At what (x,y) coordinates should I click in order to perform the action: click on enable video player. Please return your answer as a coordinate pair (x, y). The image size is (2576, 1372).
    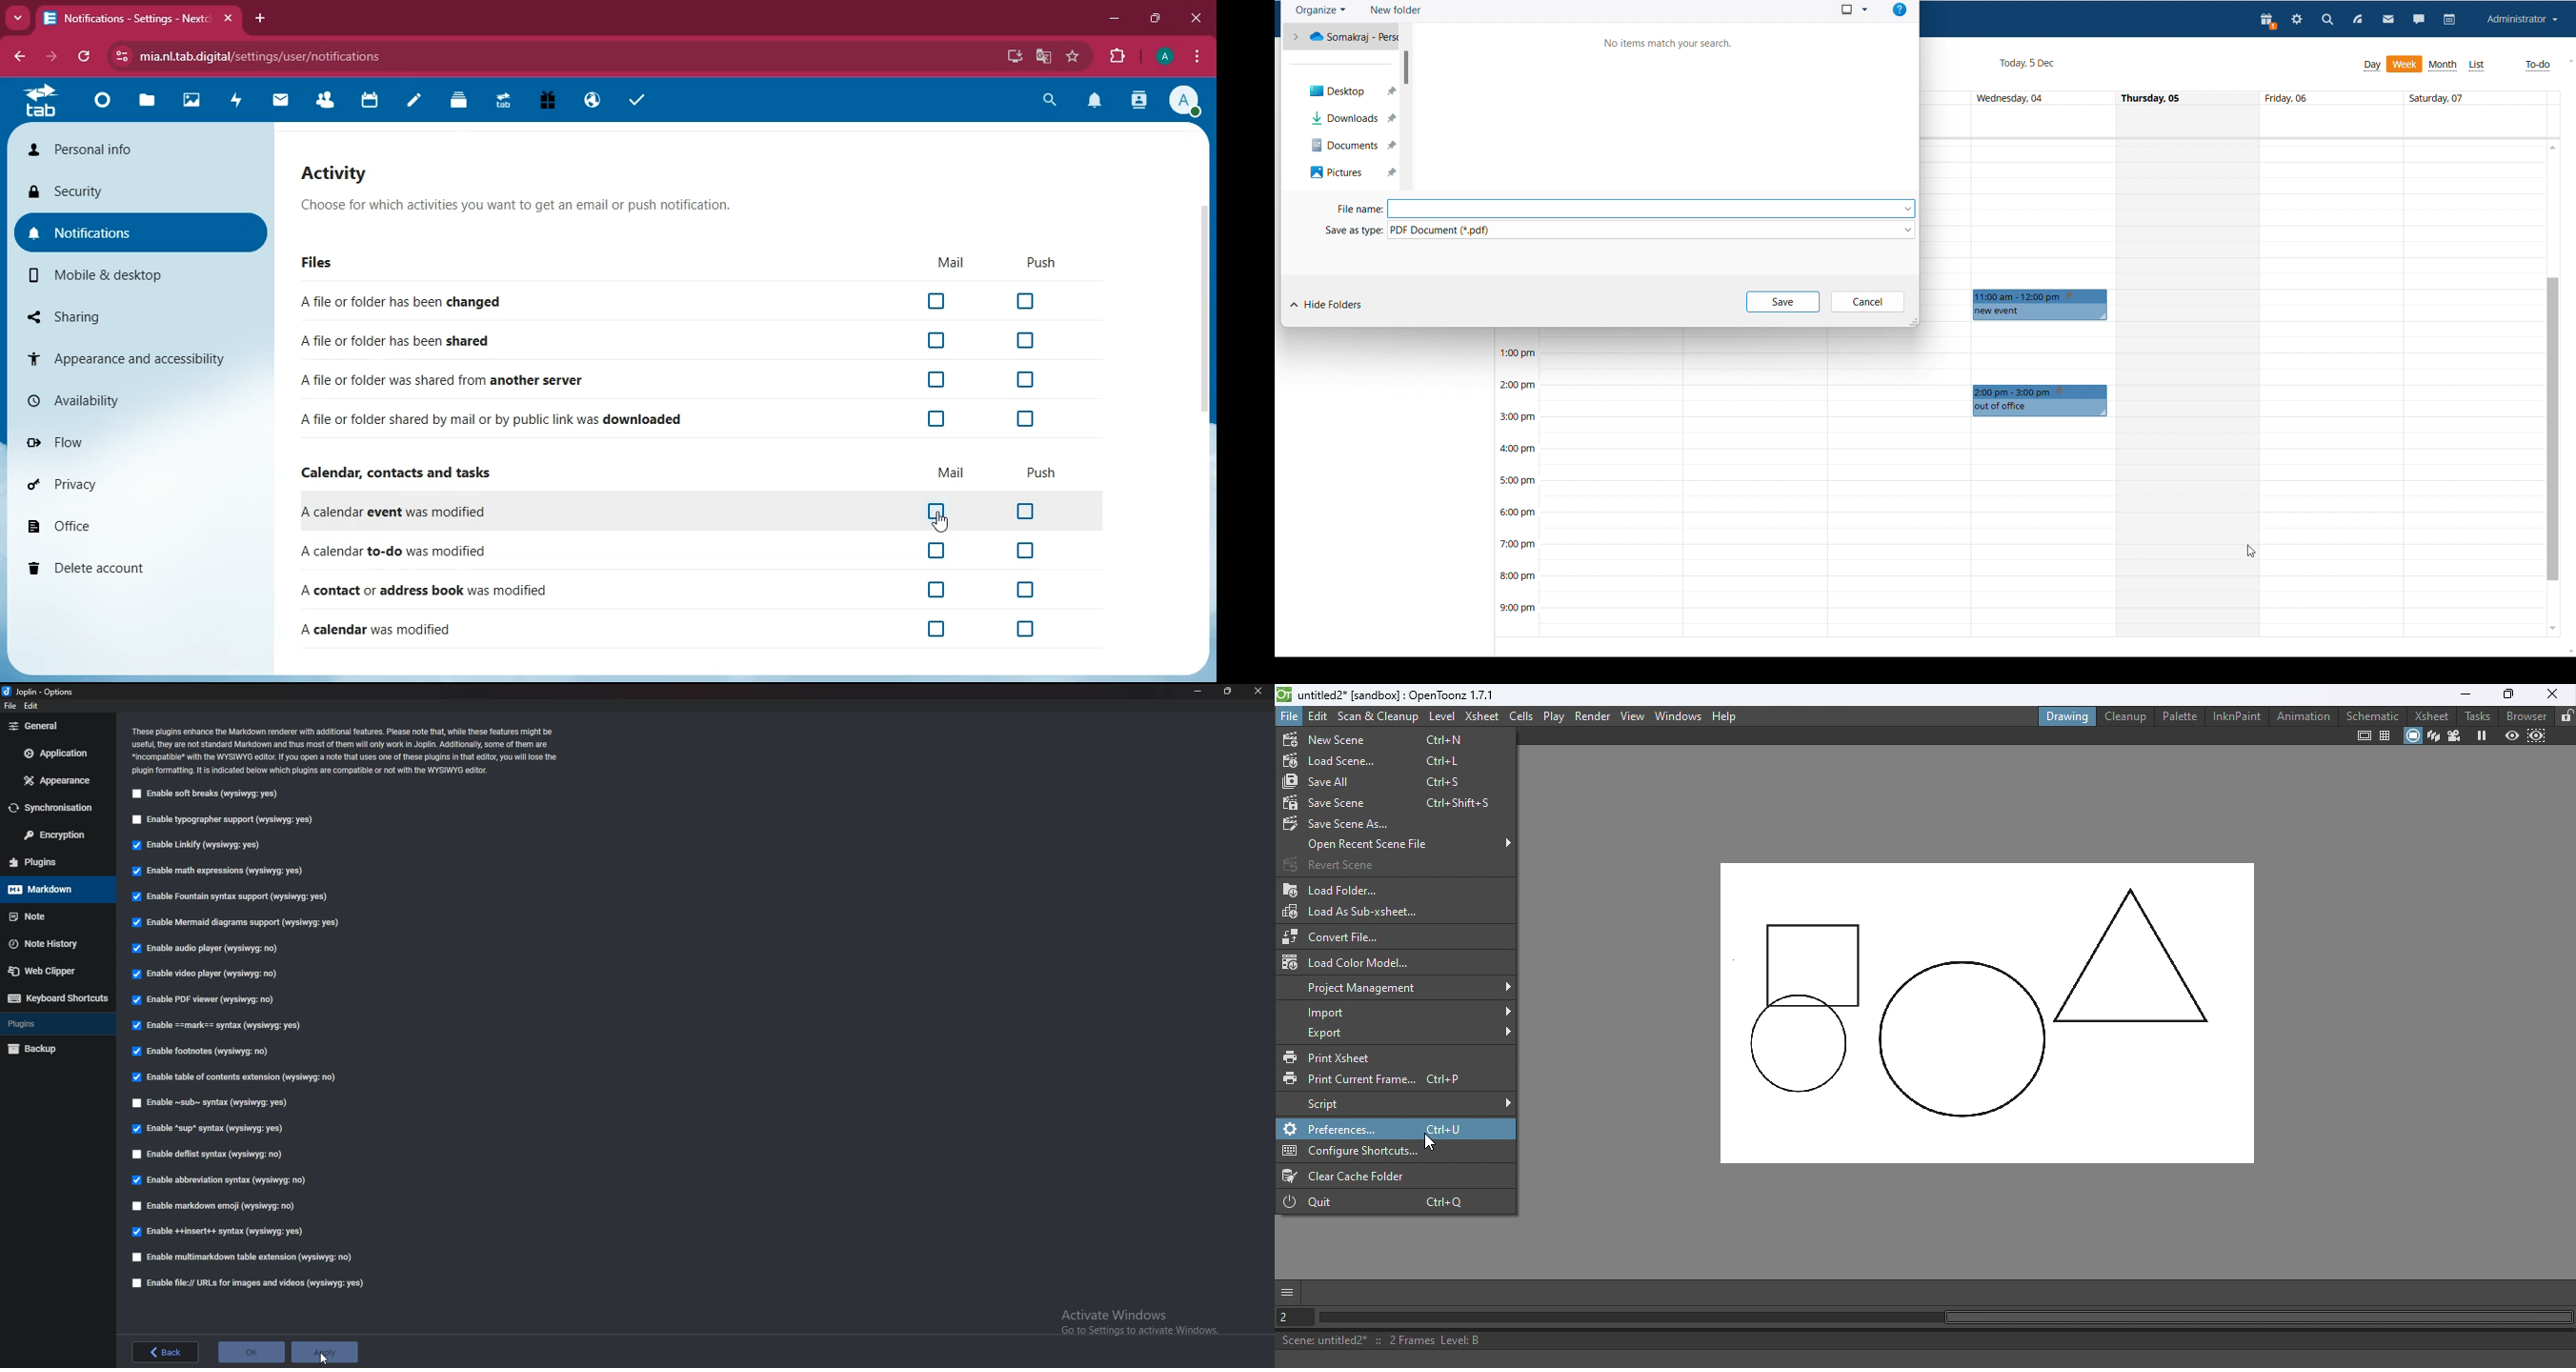
    Looking at the image, I should click on (204, 973).